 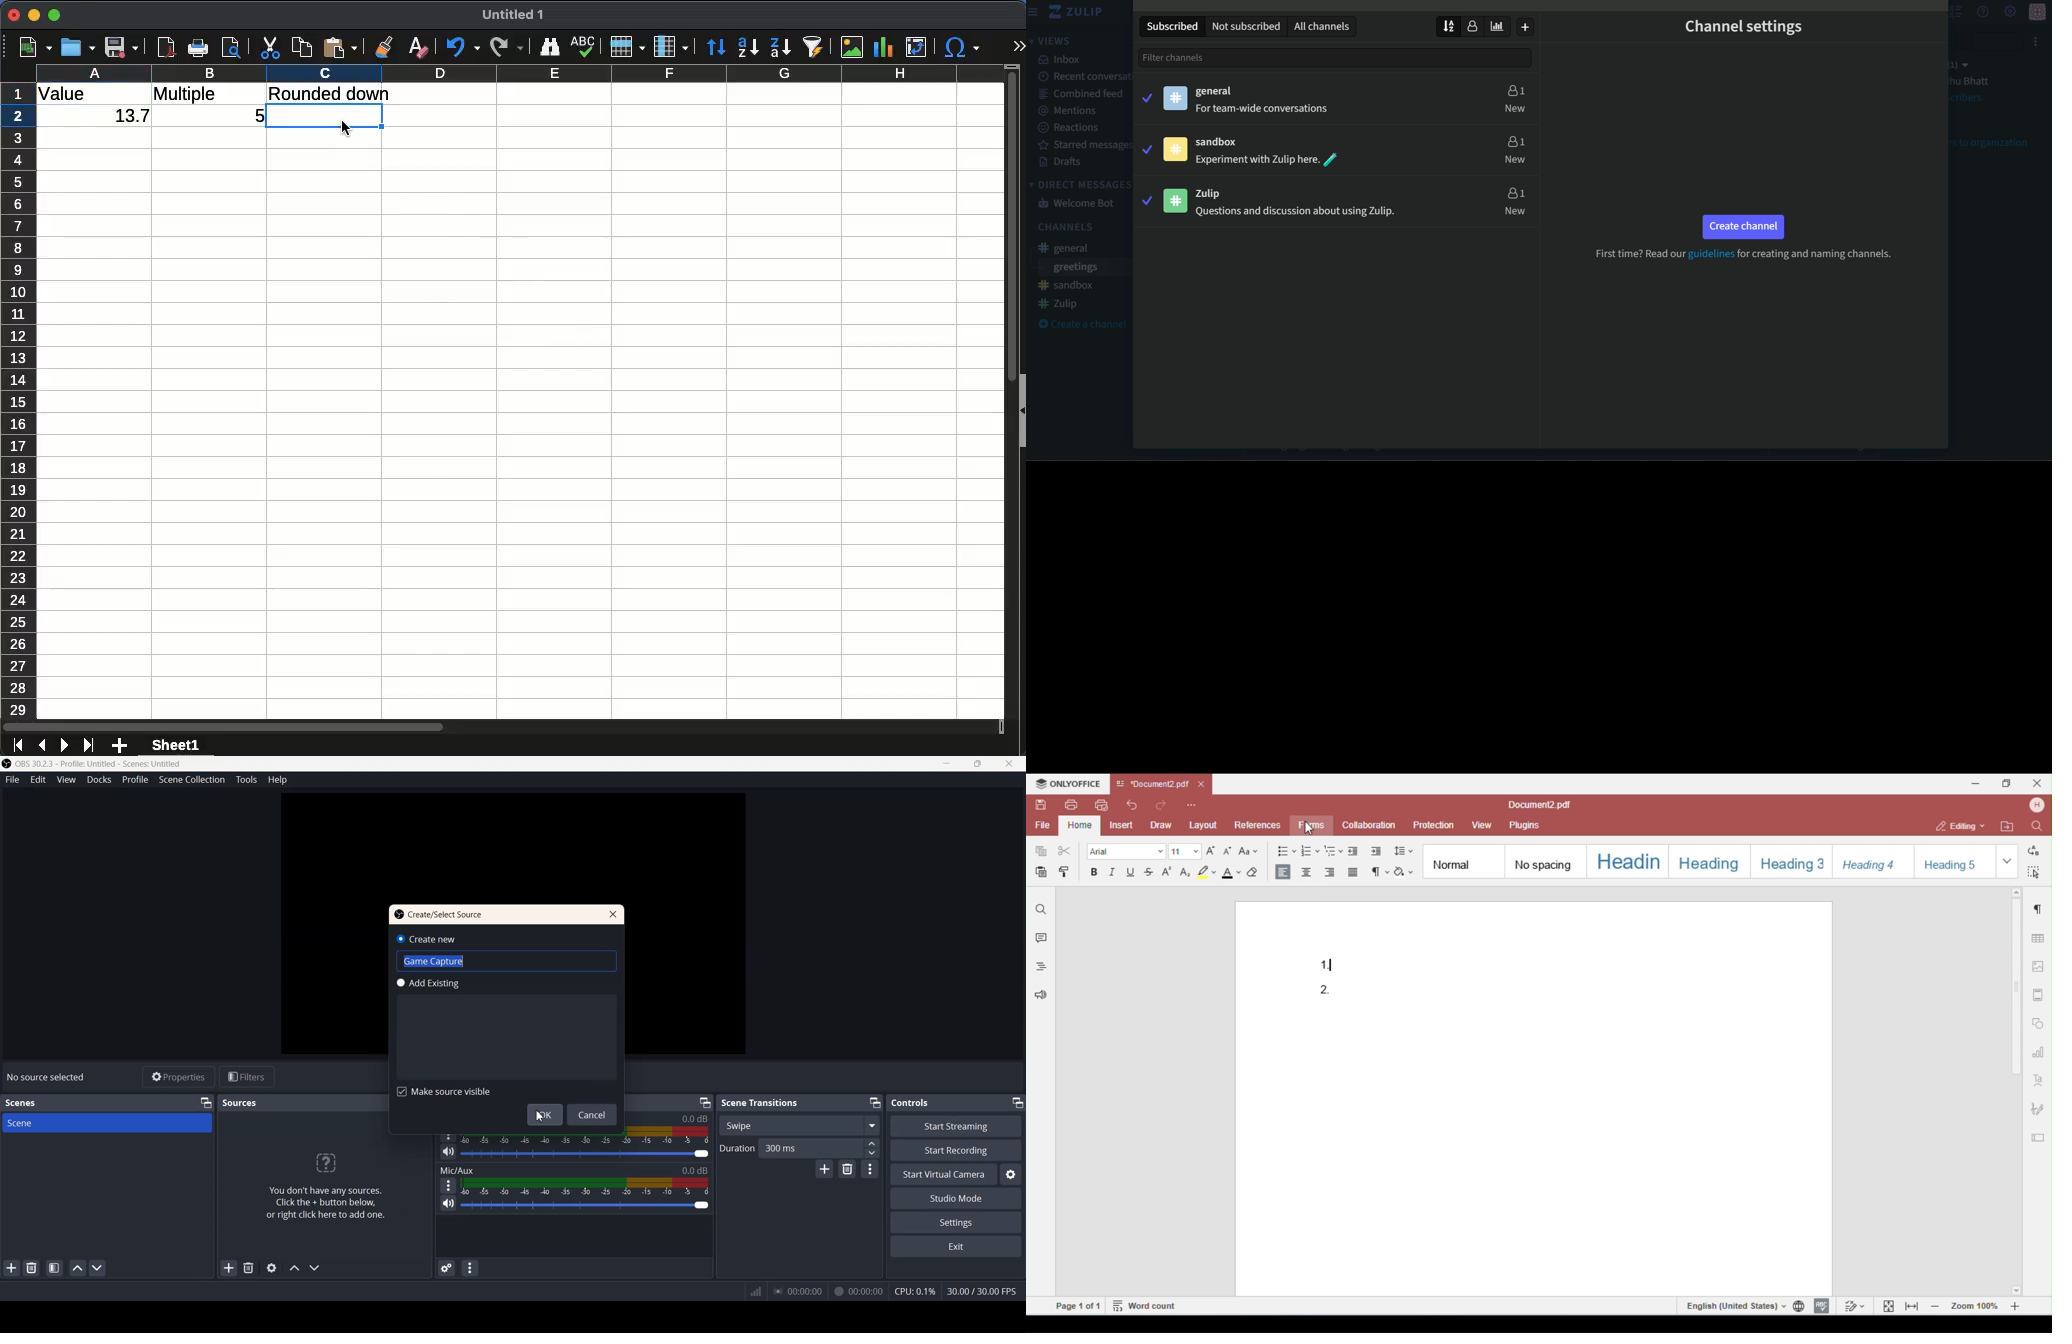 I want to click on profile, so click(x=2041, y=11).